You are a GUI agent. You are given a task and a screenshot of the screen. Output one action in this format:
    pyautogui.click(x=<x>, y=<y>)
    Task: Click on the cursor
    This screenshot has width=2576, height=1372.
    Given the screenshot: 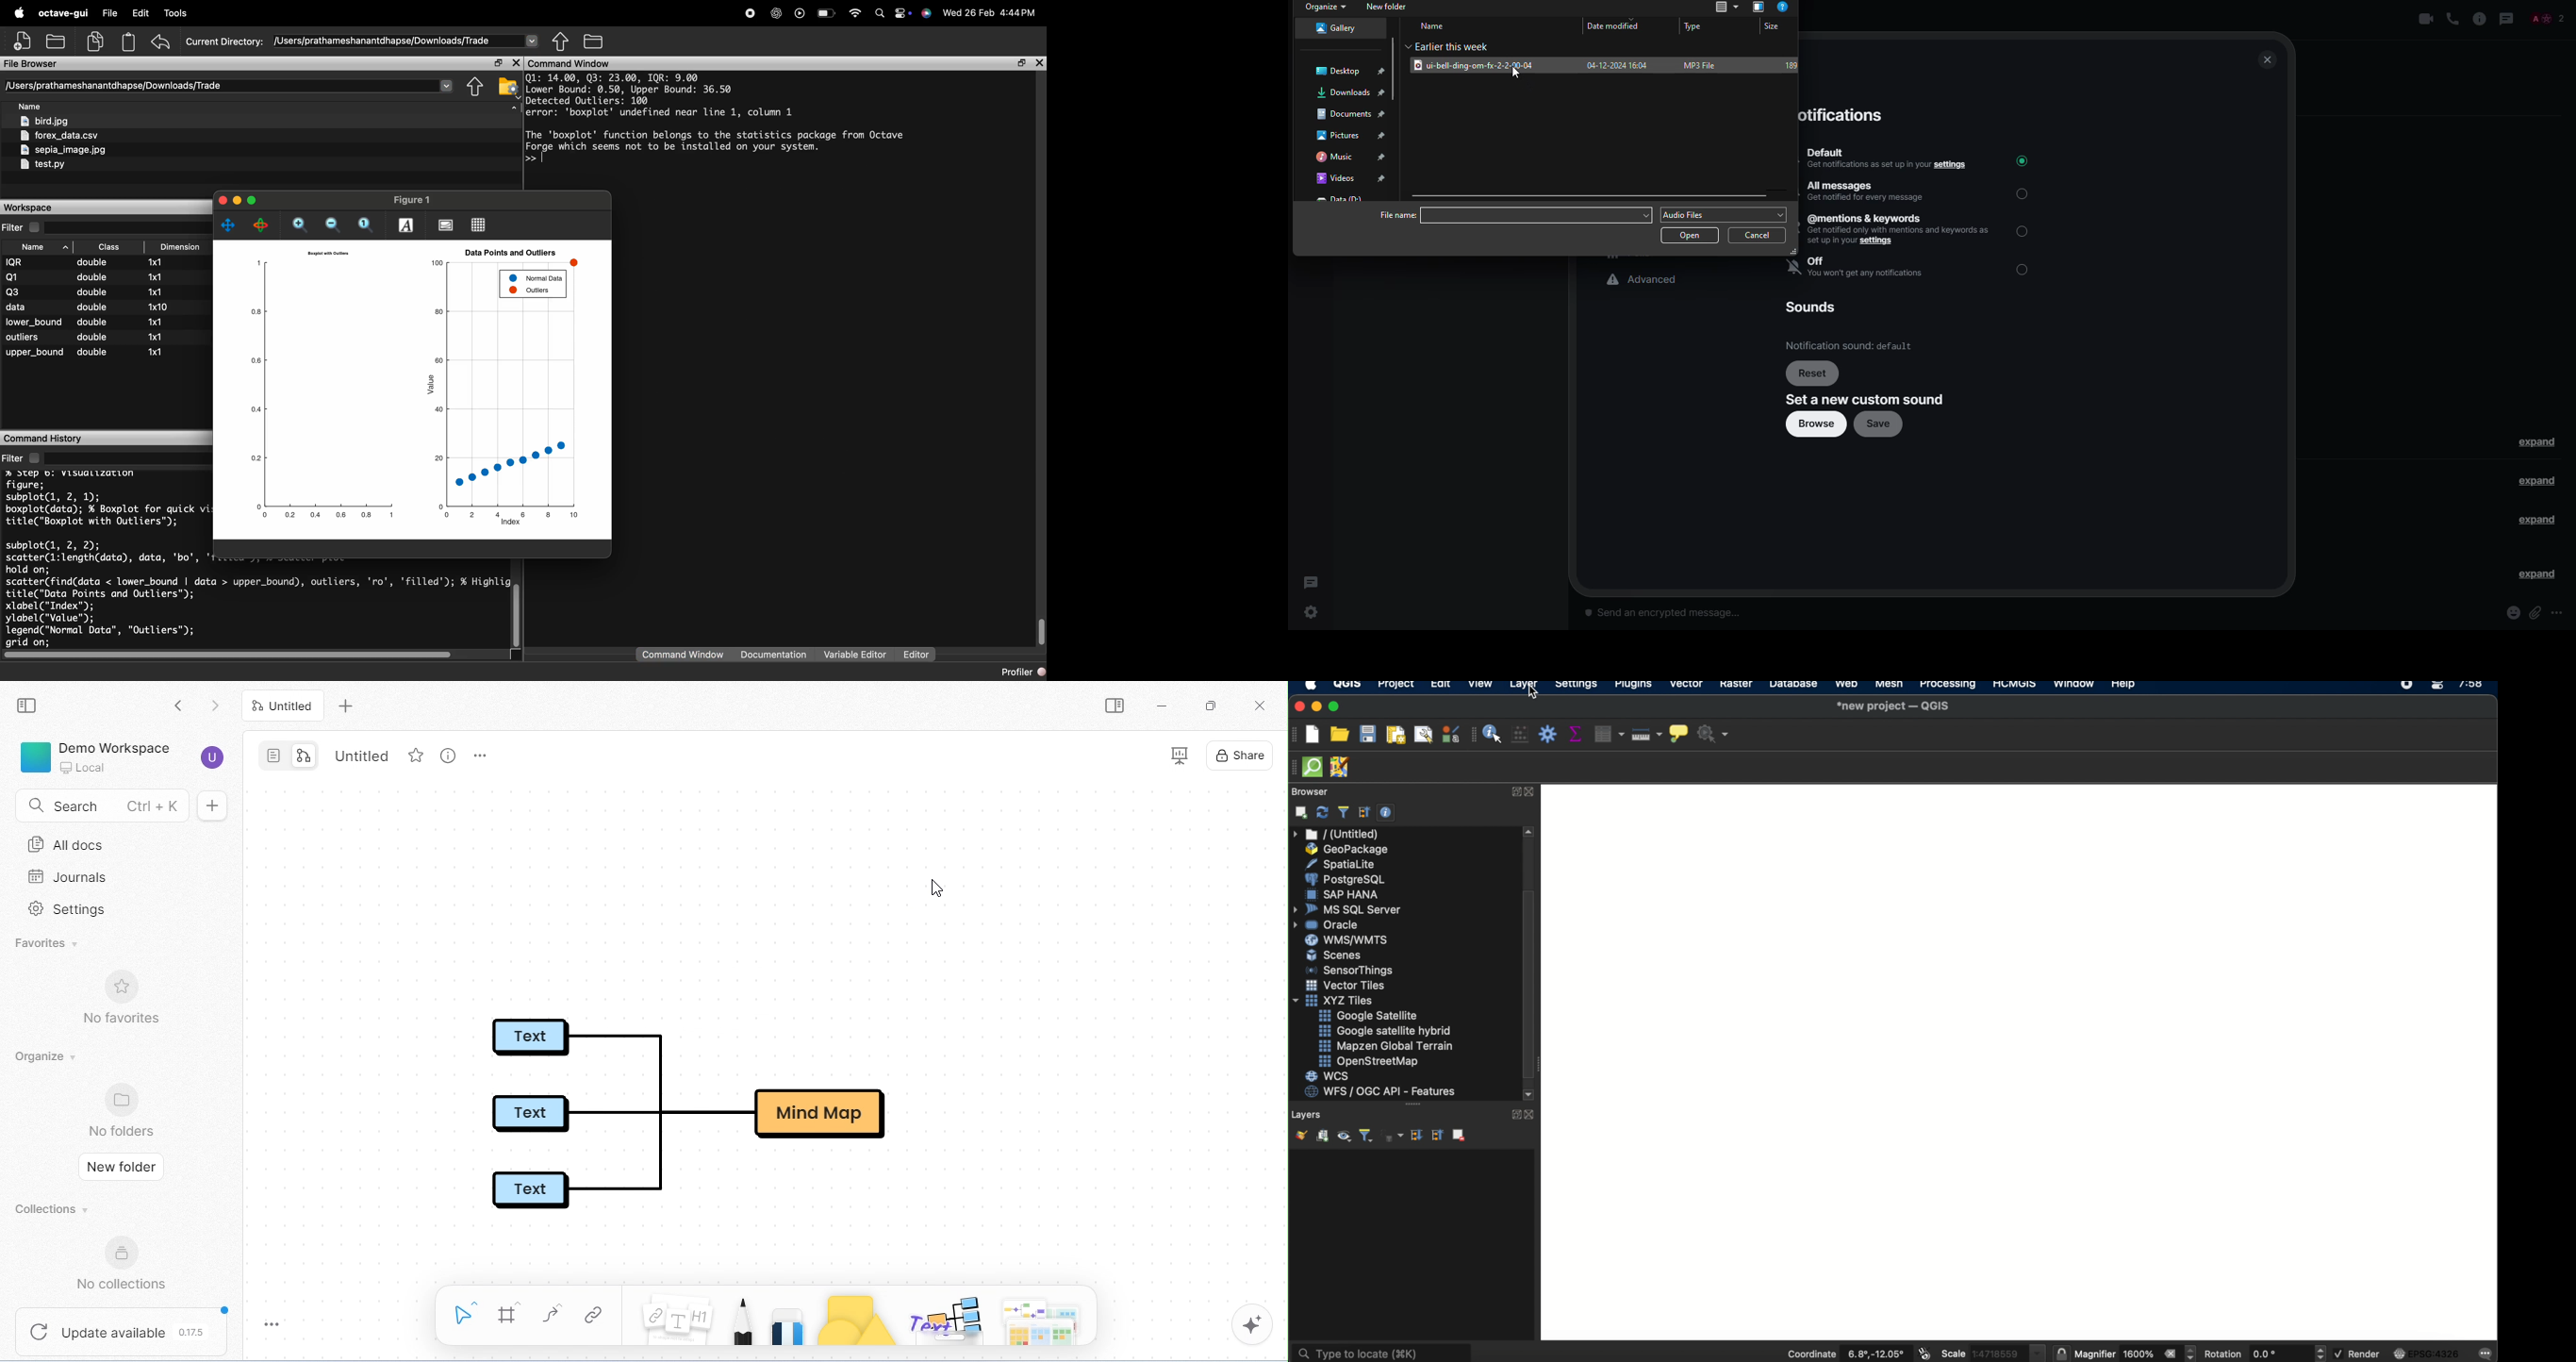 What is the action you would take?
    pyautogui.click(x=1515, y=72)
    